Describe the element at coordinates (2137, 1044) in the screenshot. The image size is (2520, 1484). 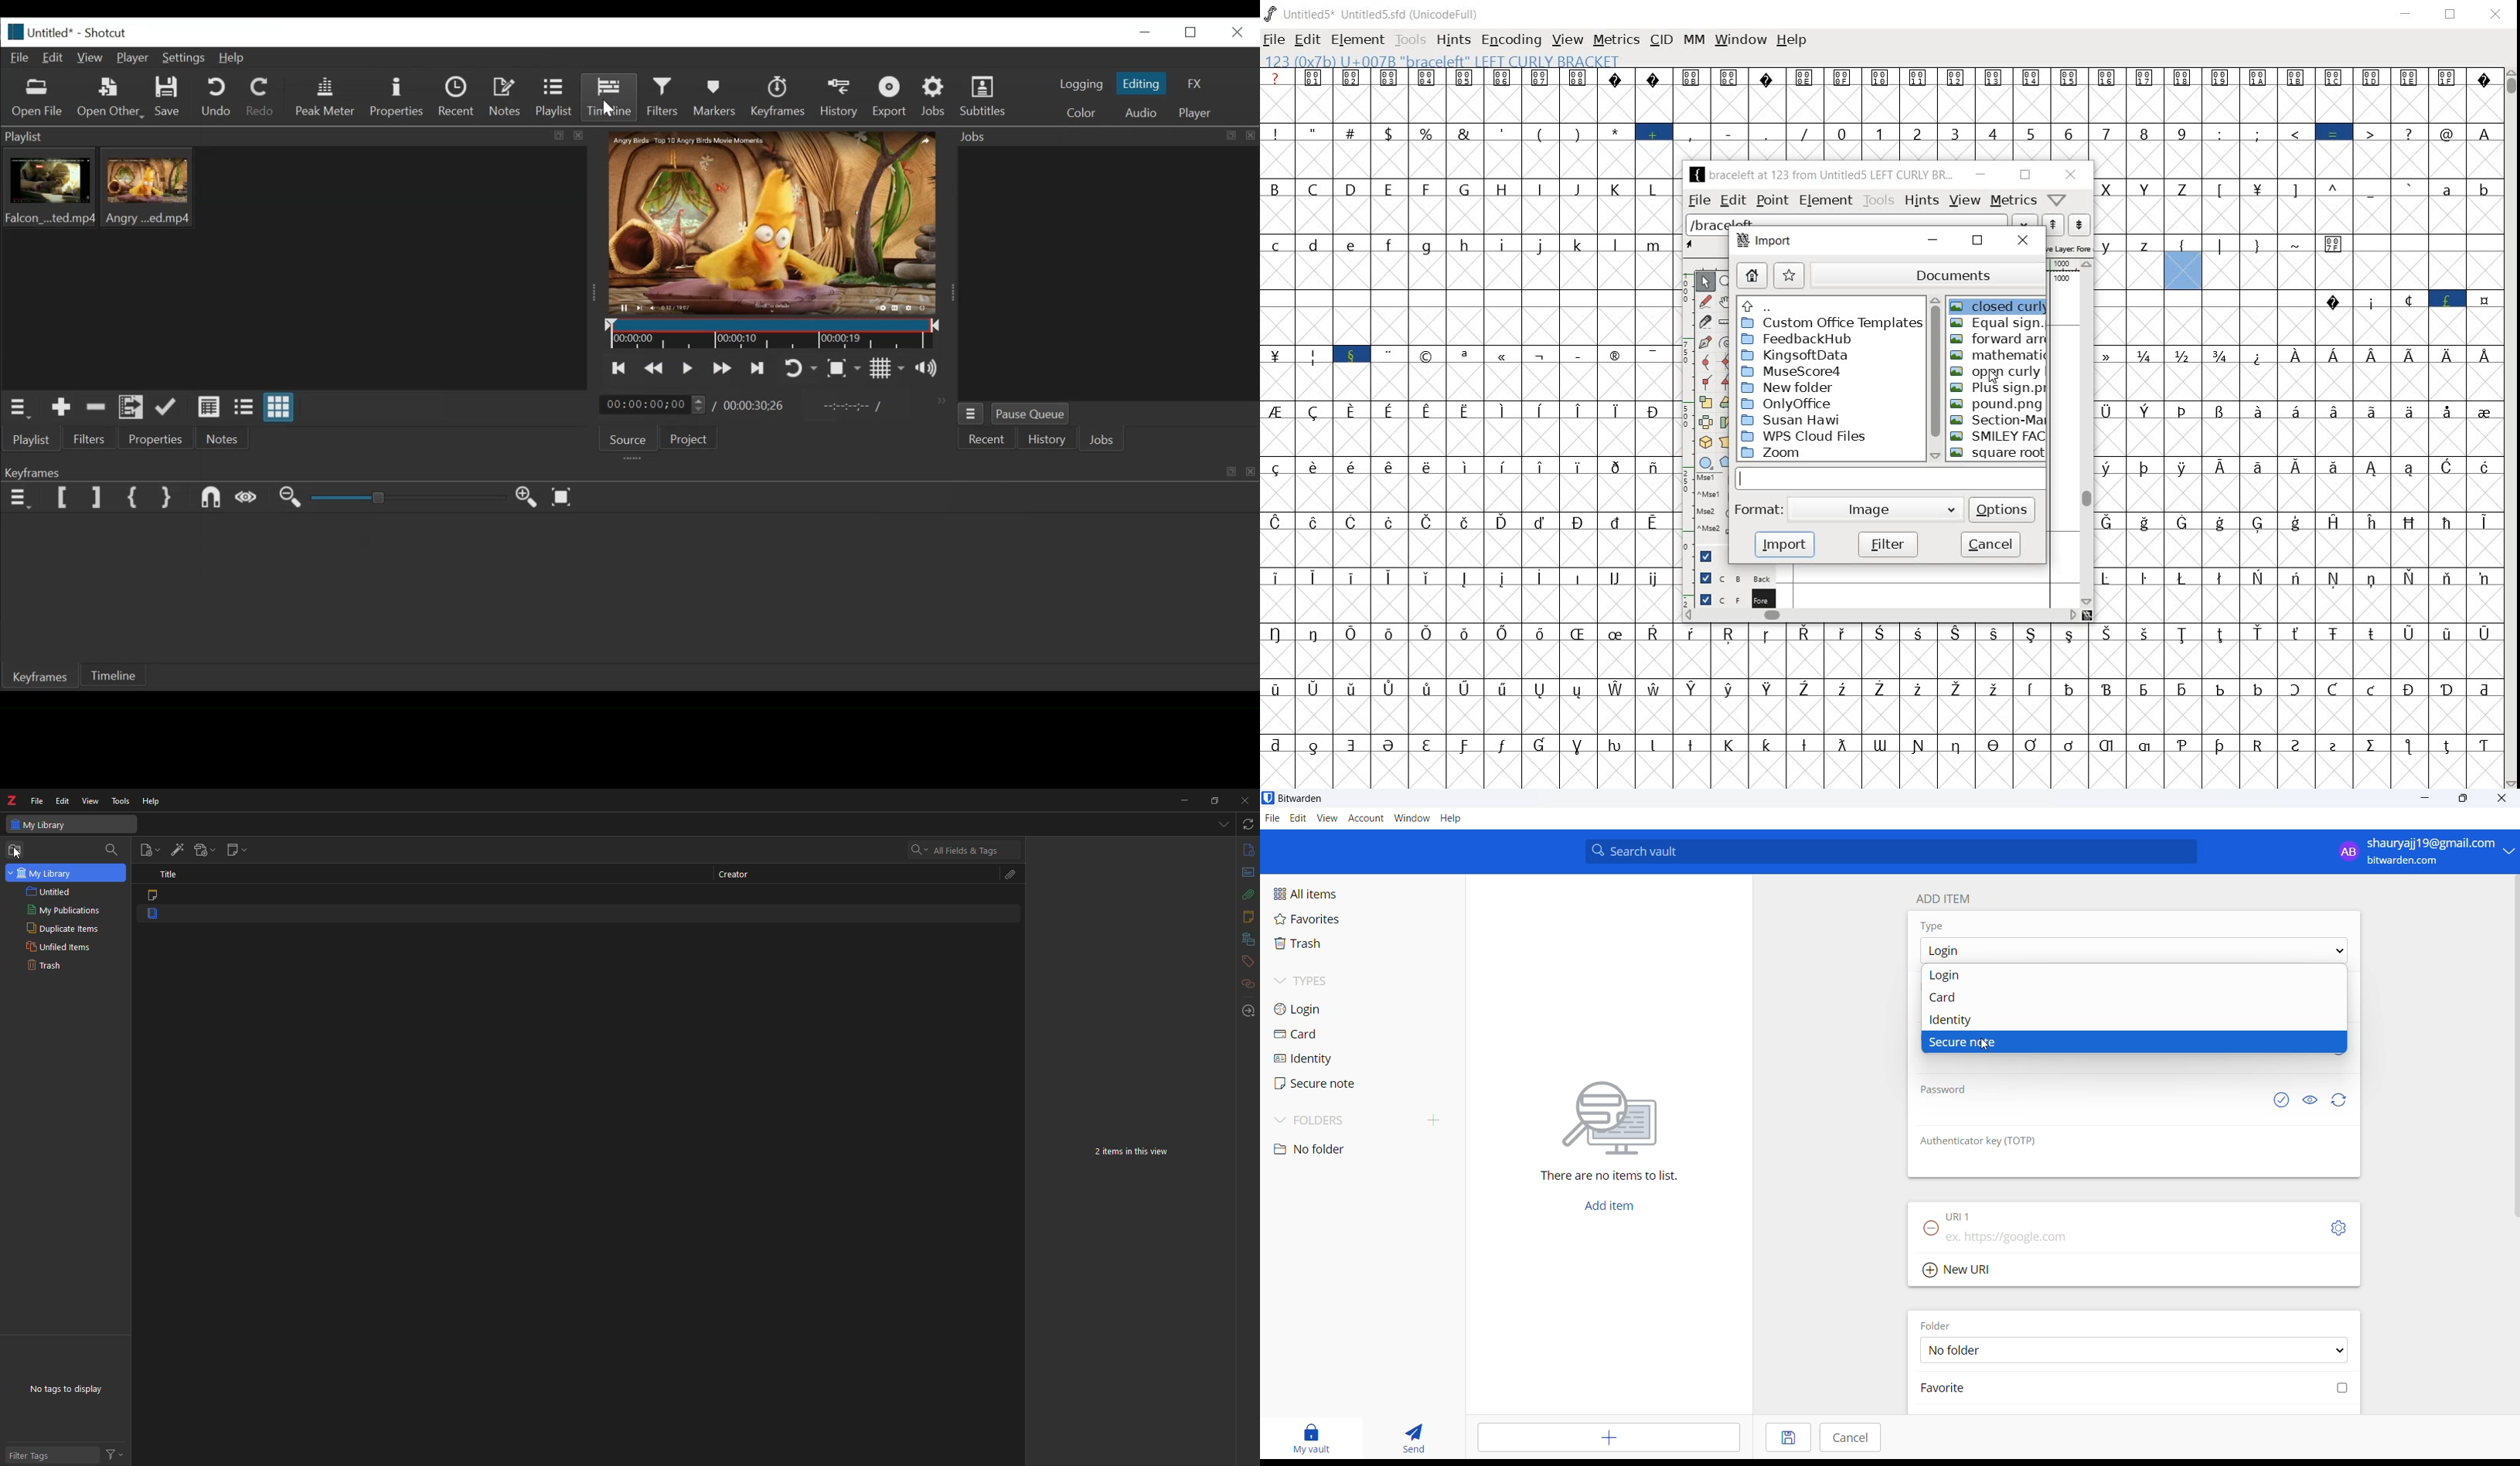
I see `secure note` at that location.